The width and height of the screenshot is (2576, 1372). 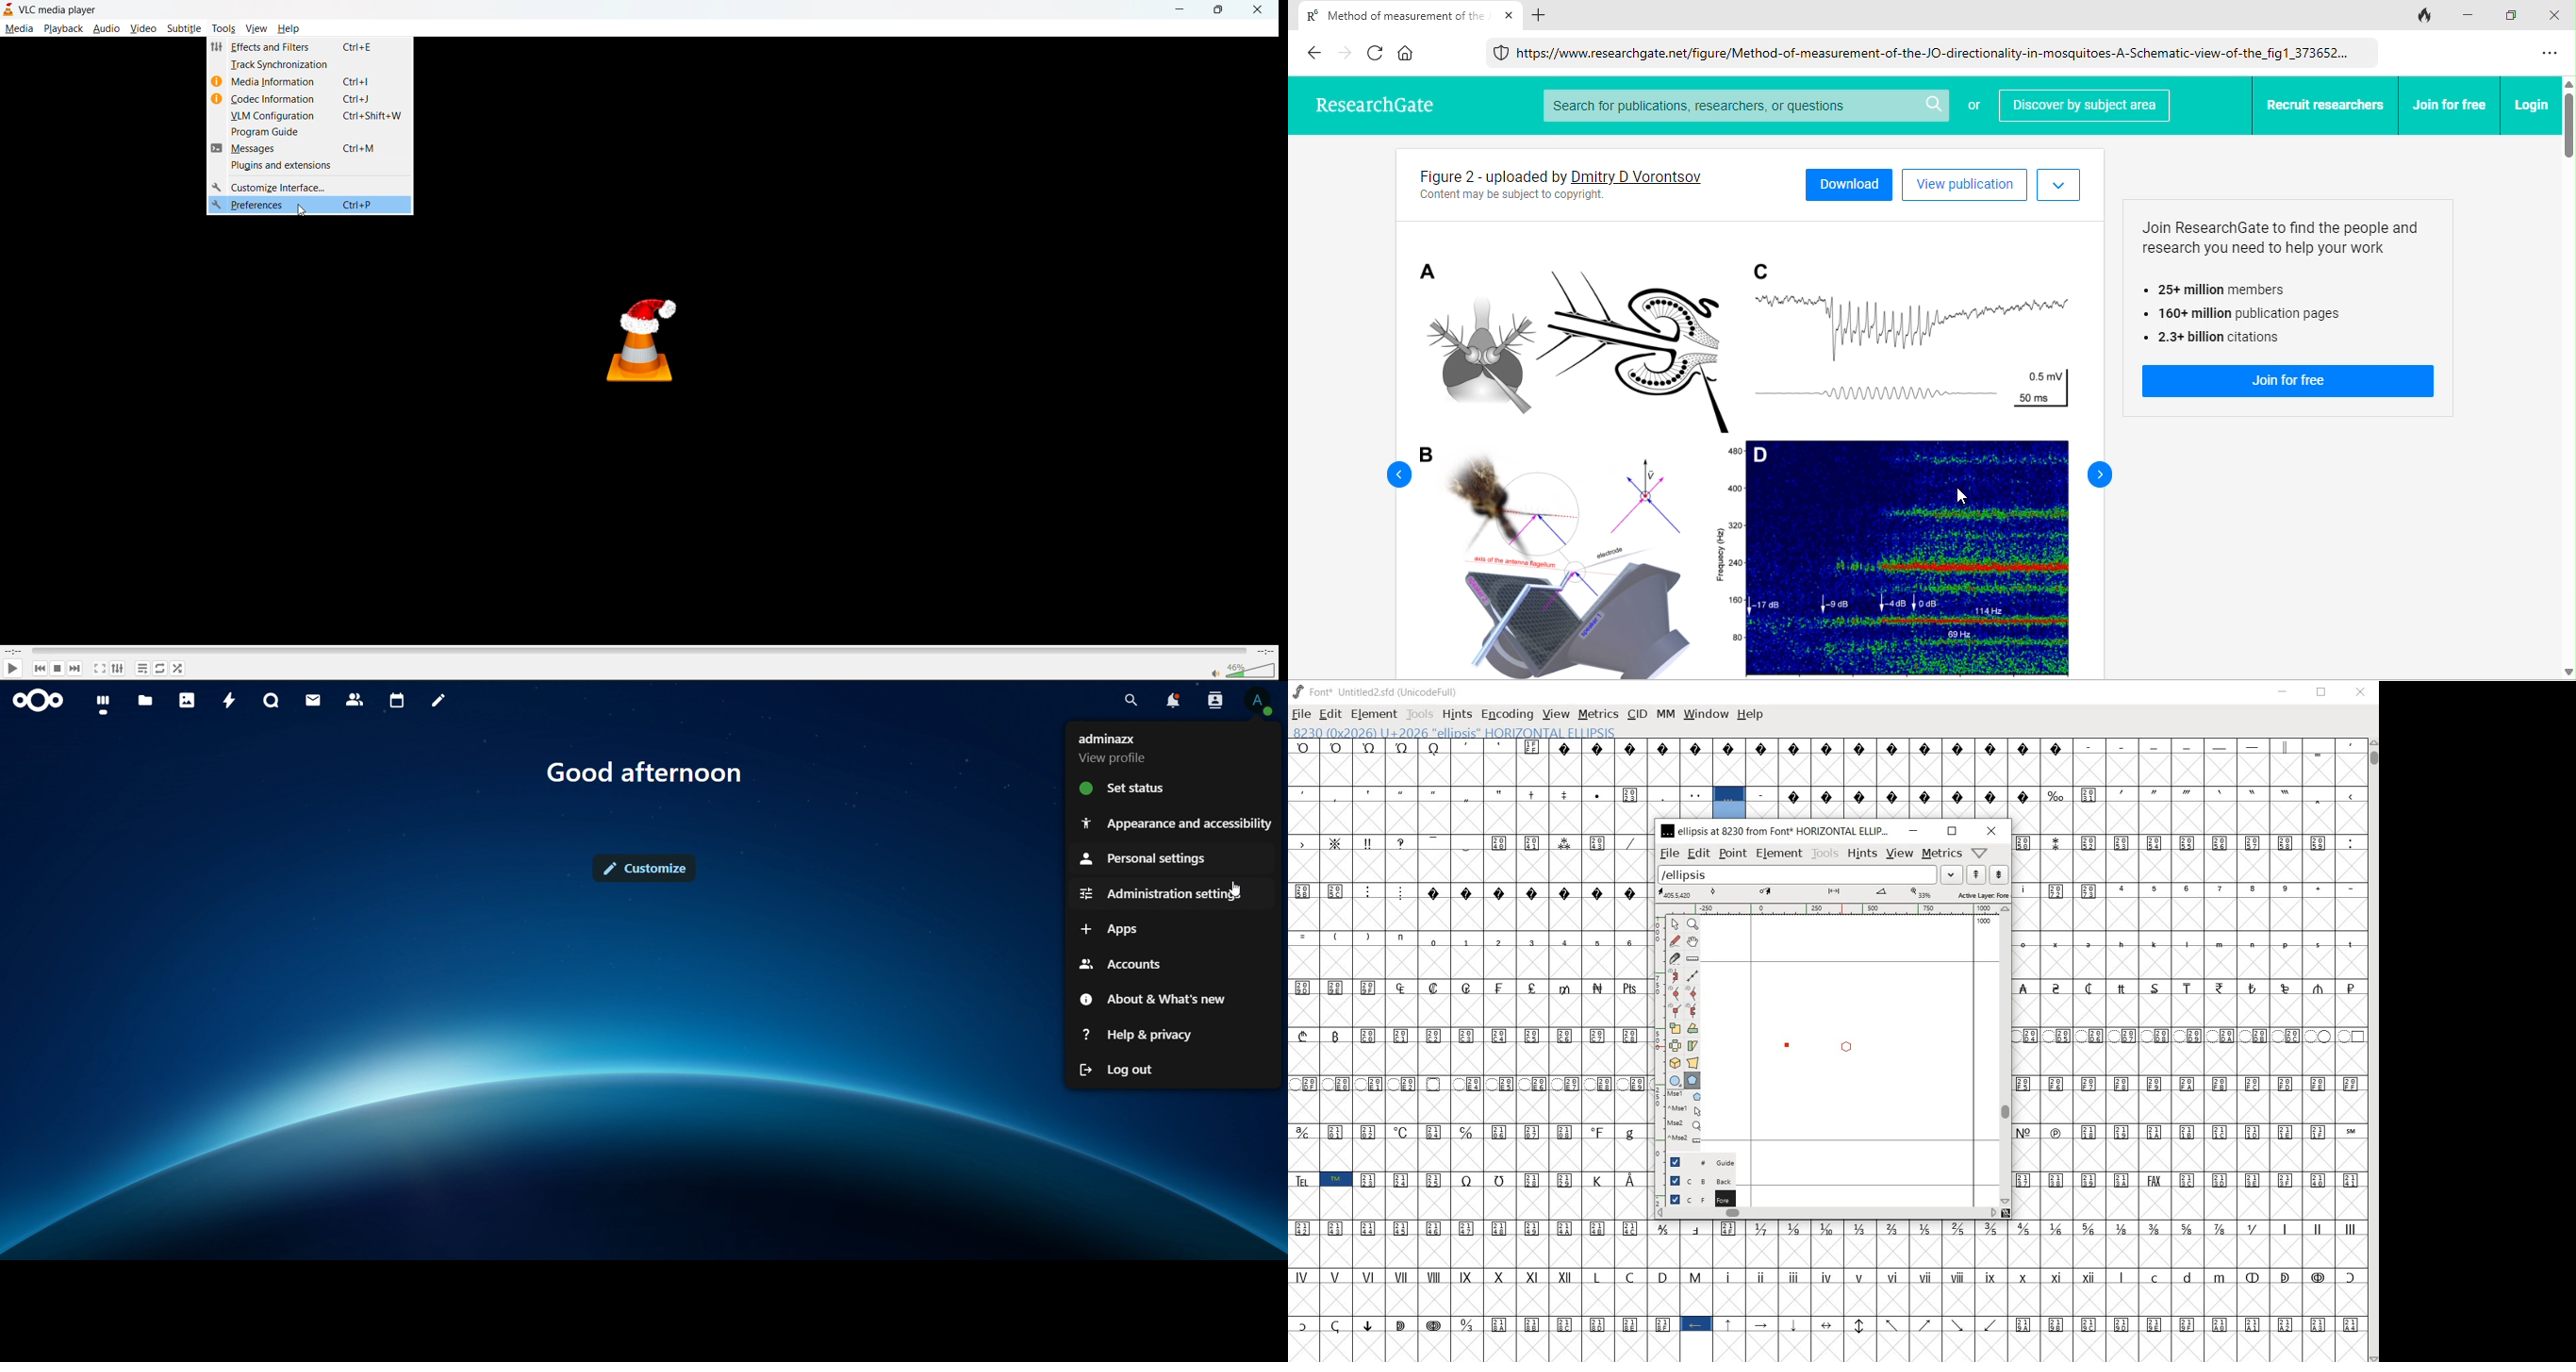 I want to click on glyph characters, so click(x=2006, y=1288).